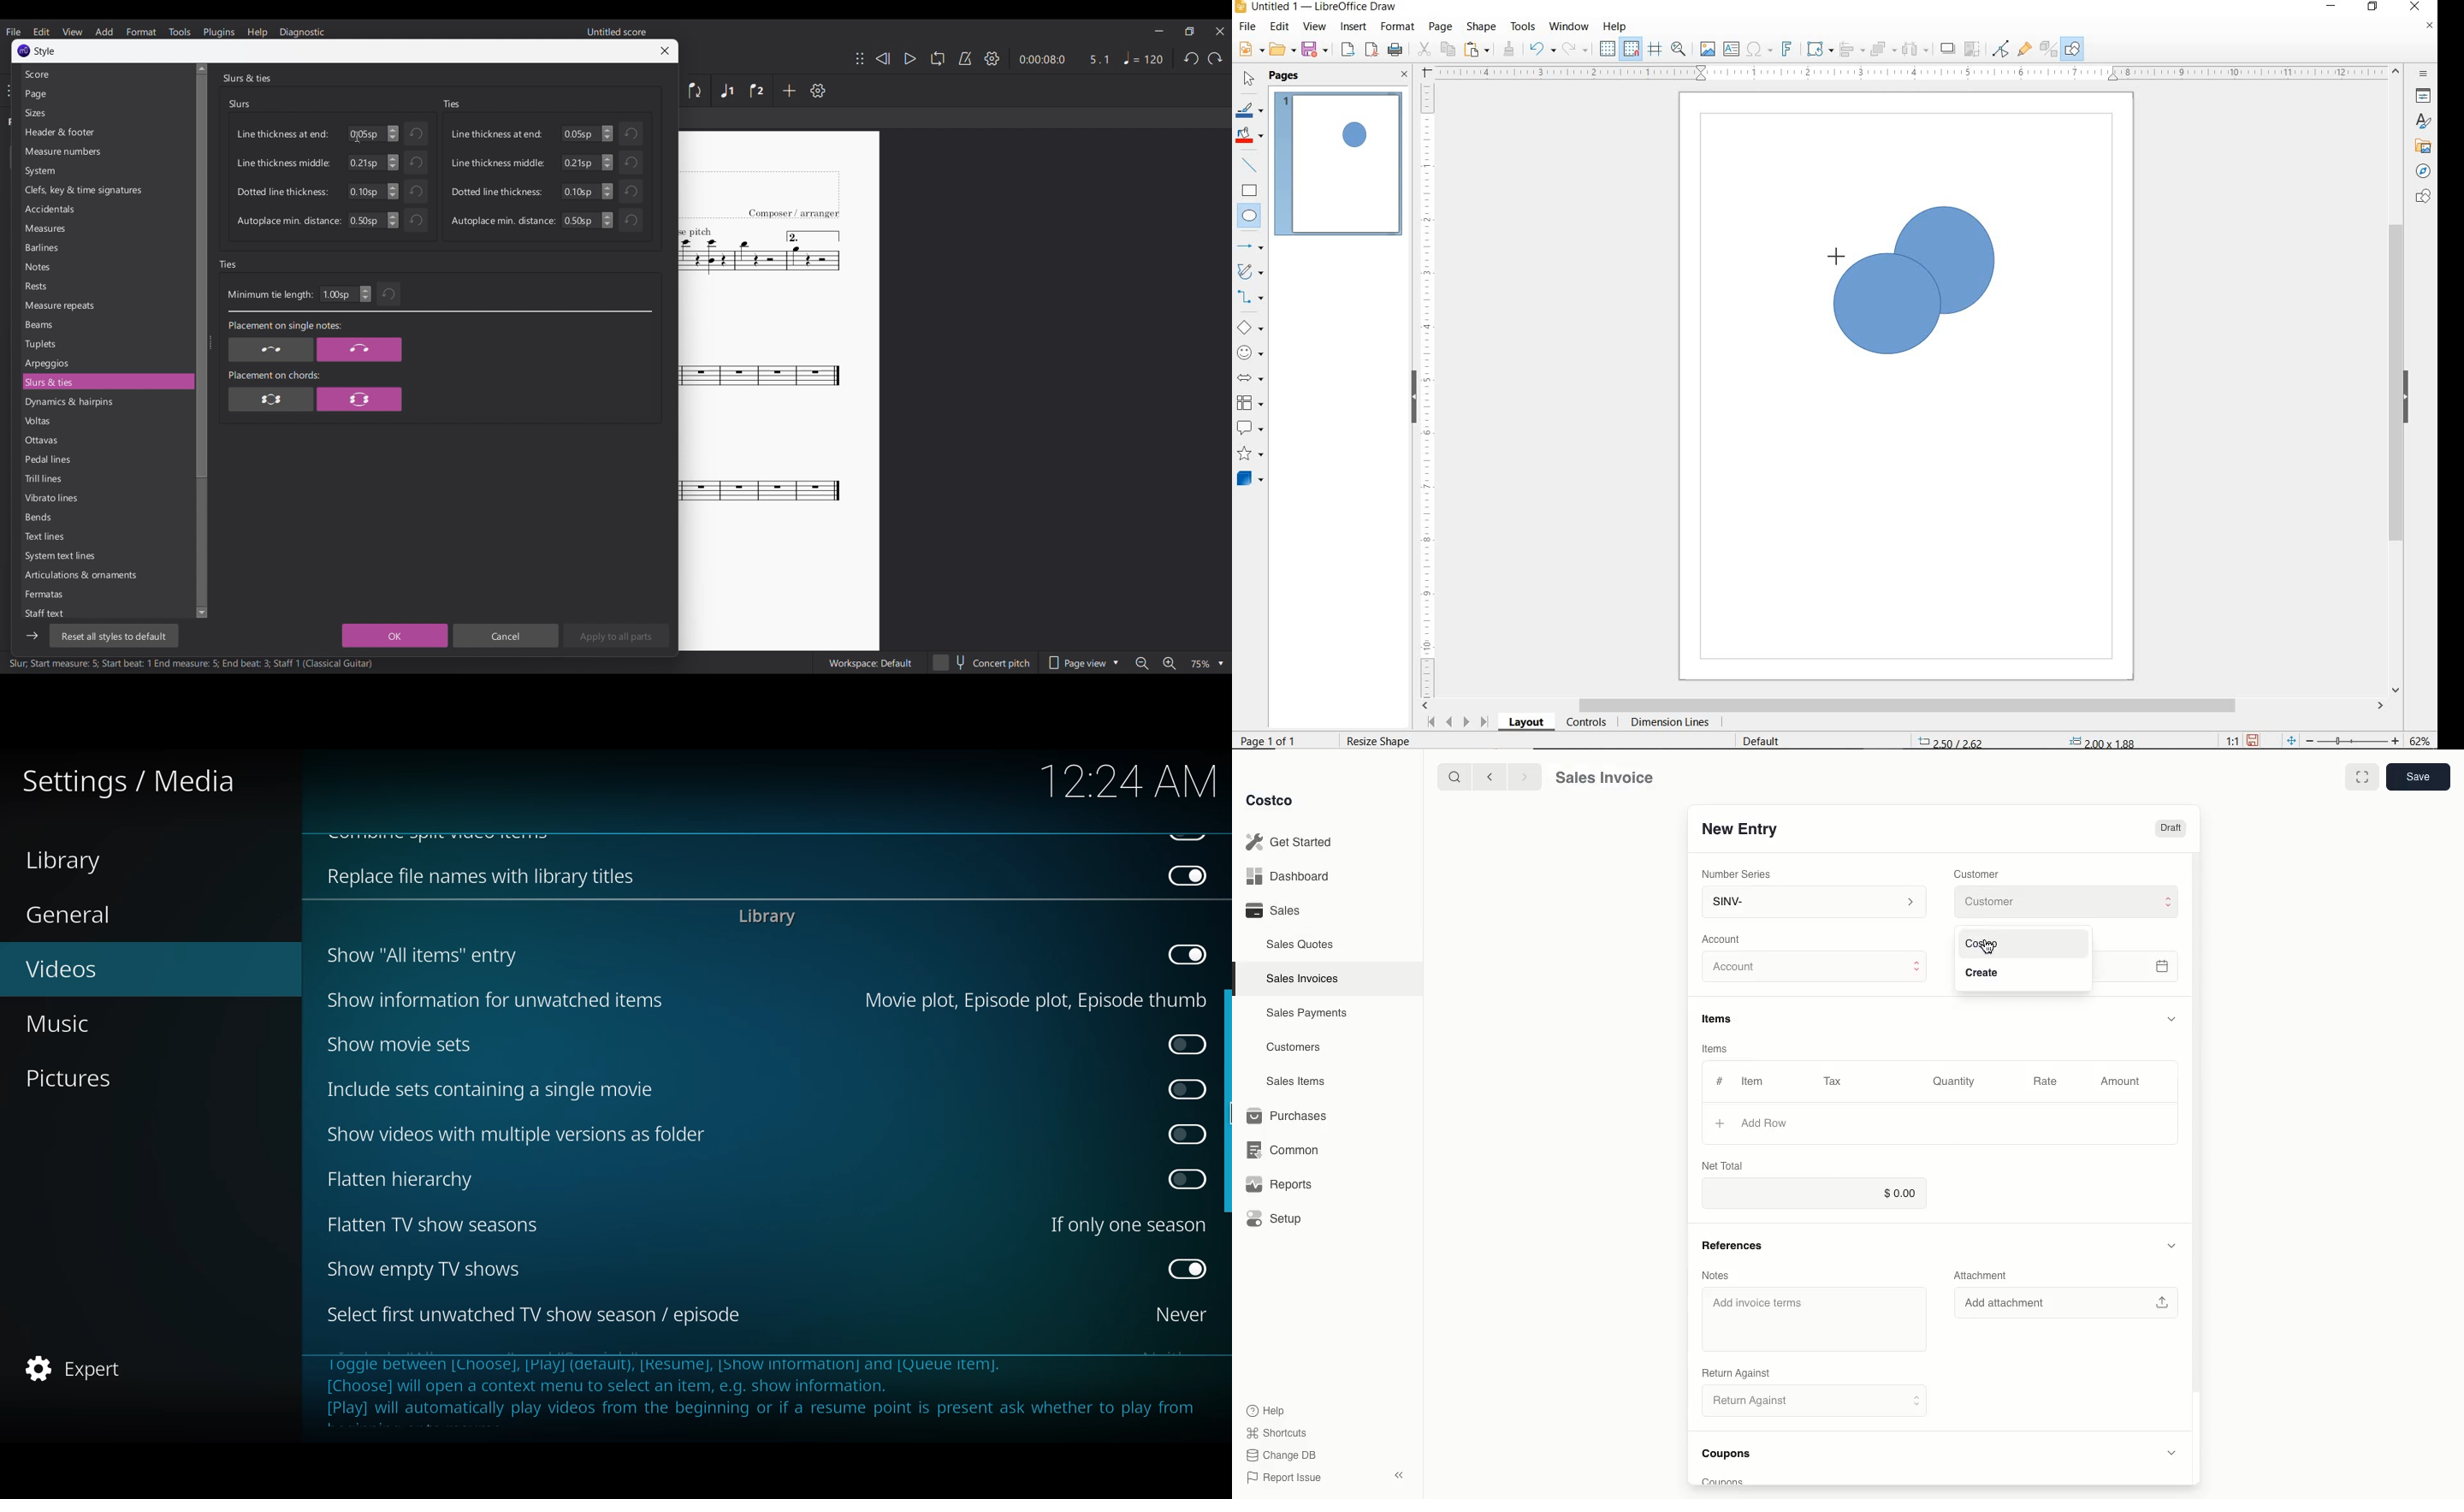 This screenshot has height=1512, width=2464. I want to click on SNAP TO GRID, so click(1630, 49).